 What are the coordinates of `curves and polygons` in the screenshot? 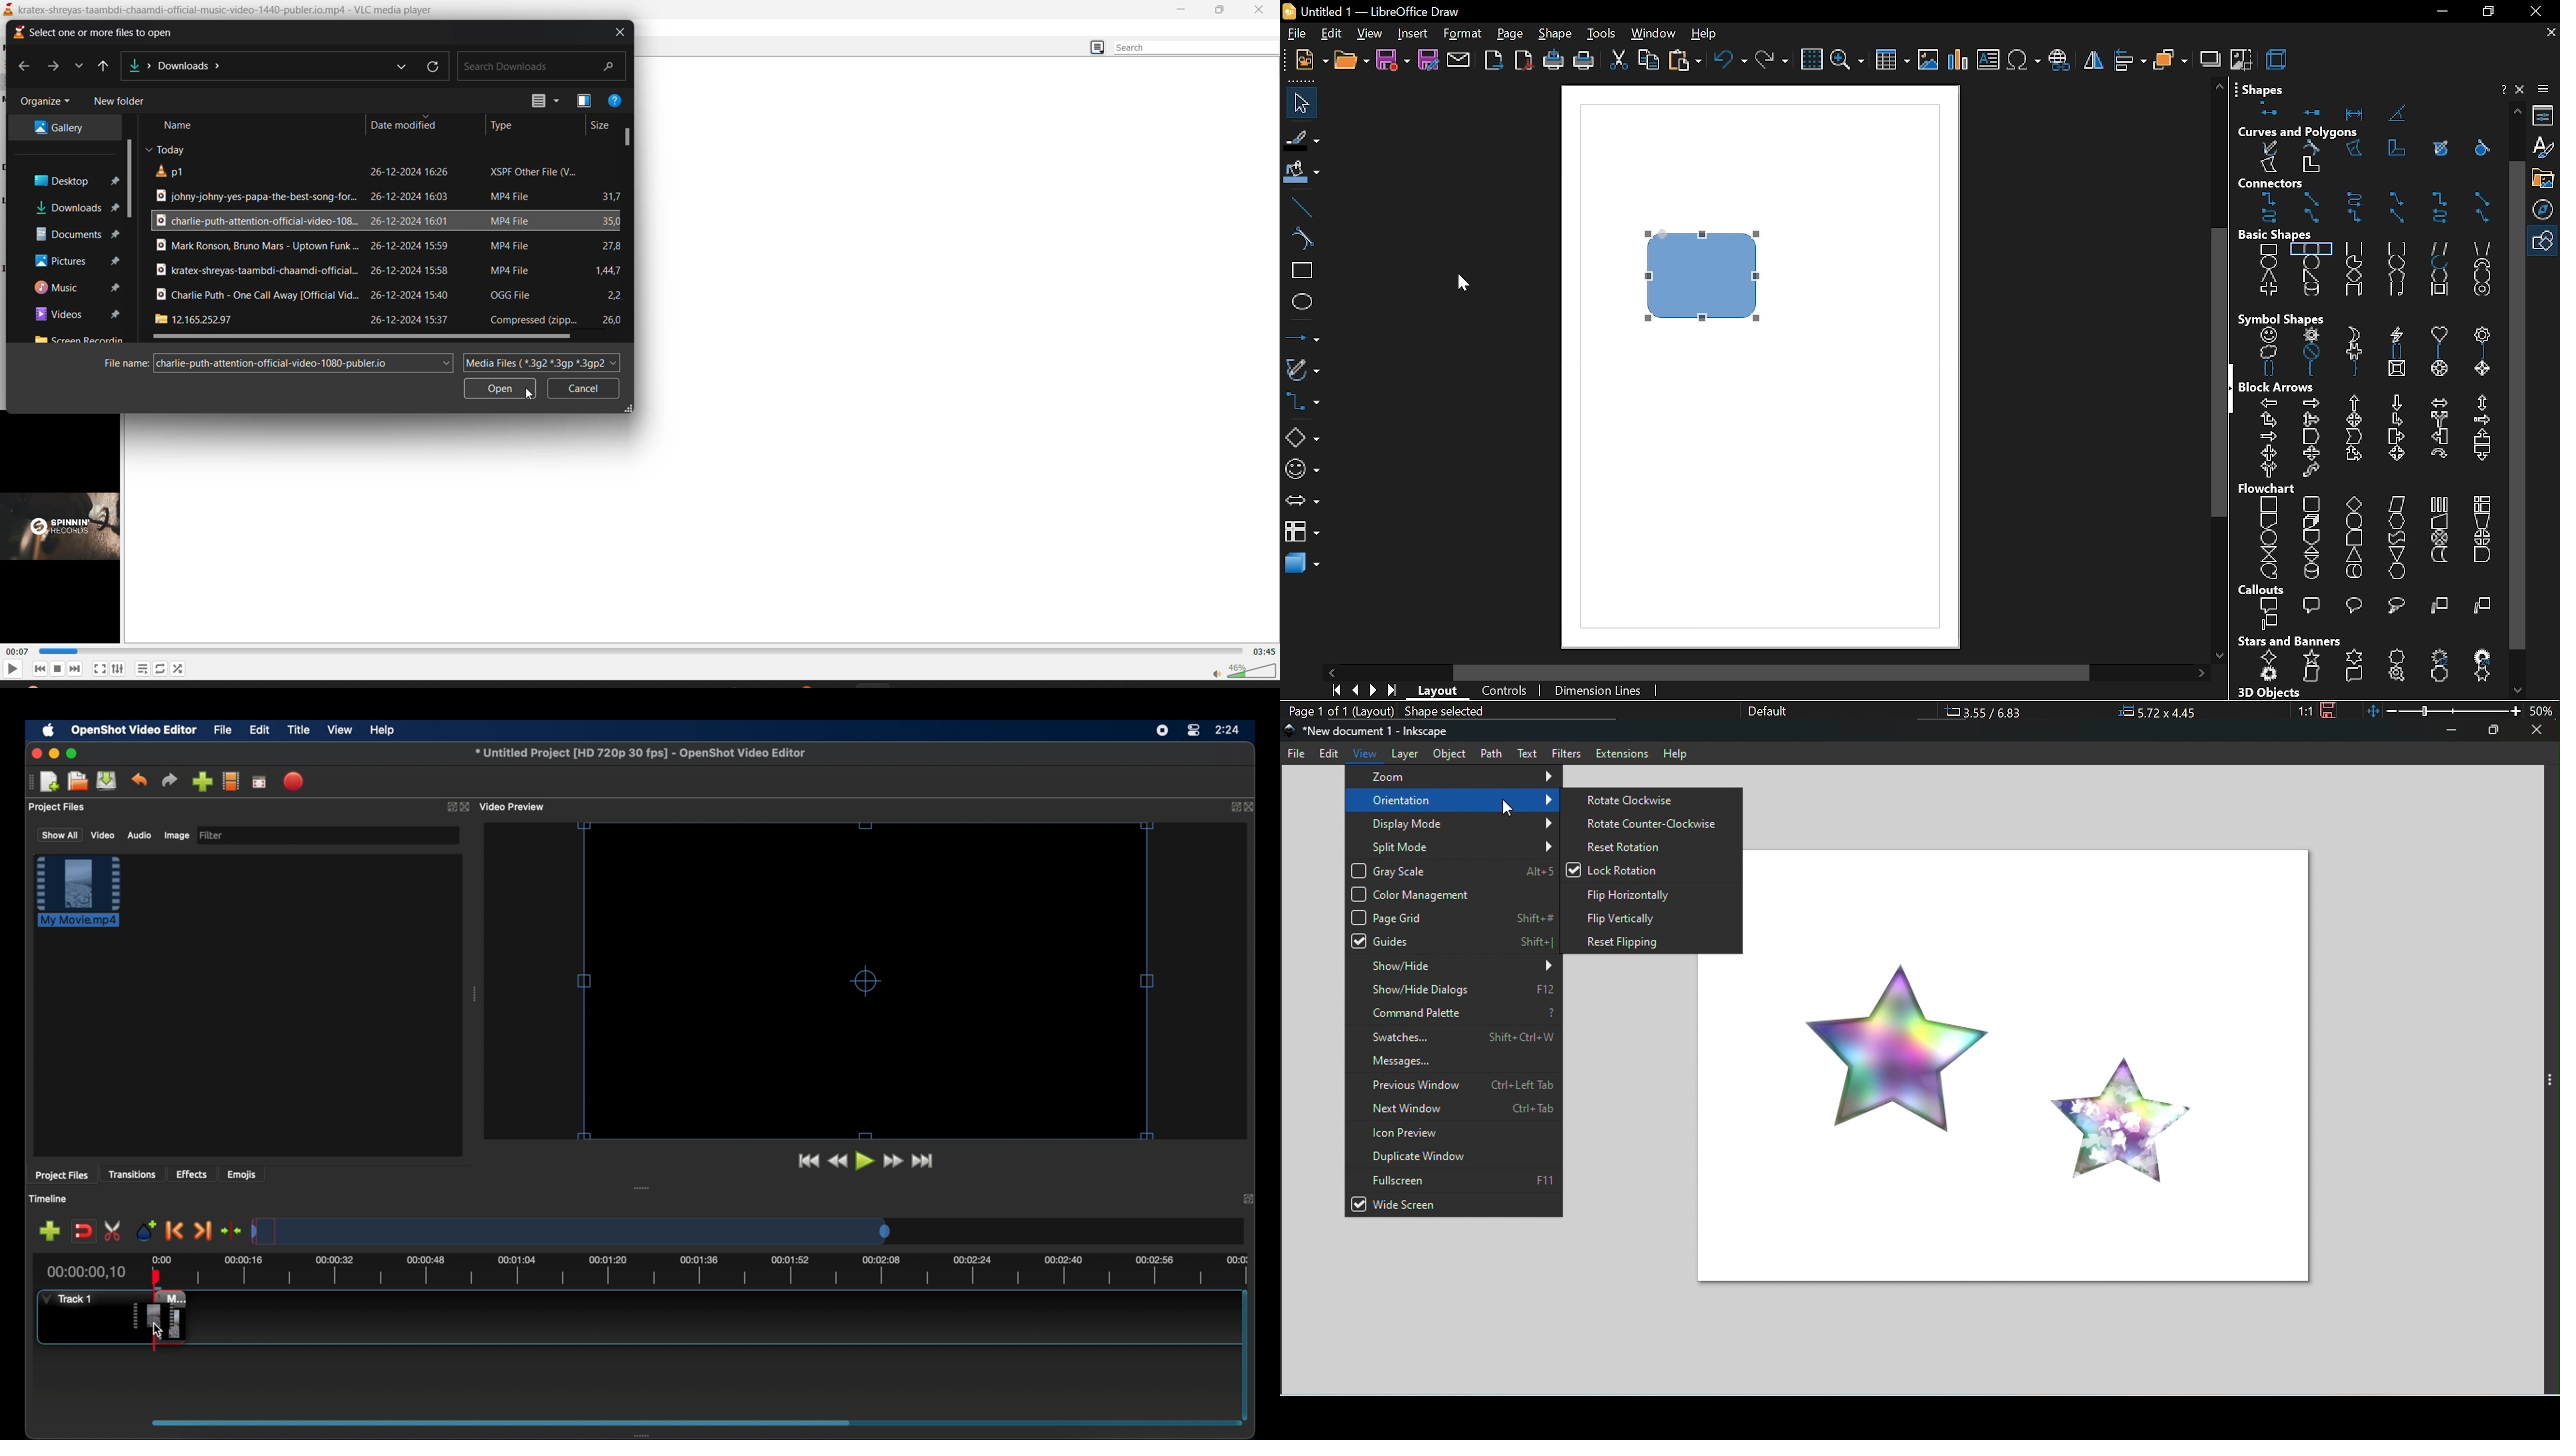 It's located at (2371, 159).